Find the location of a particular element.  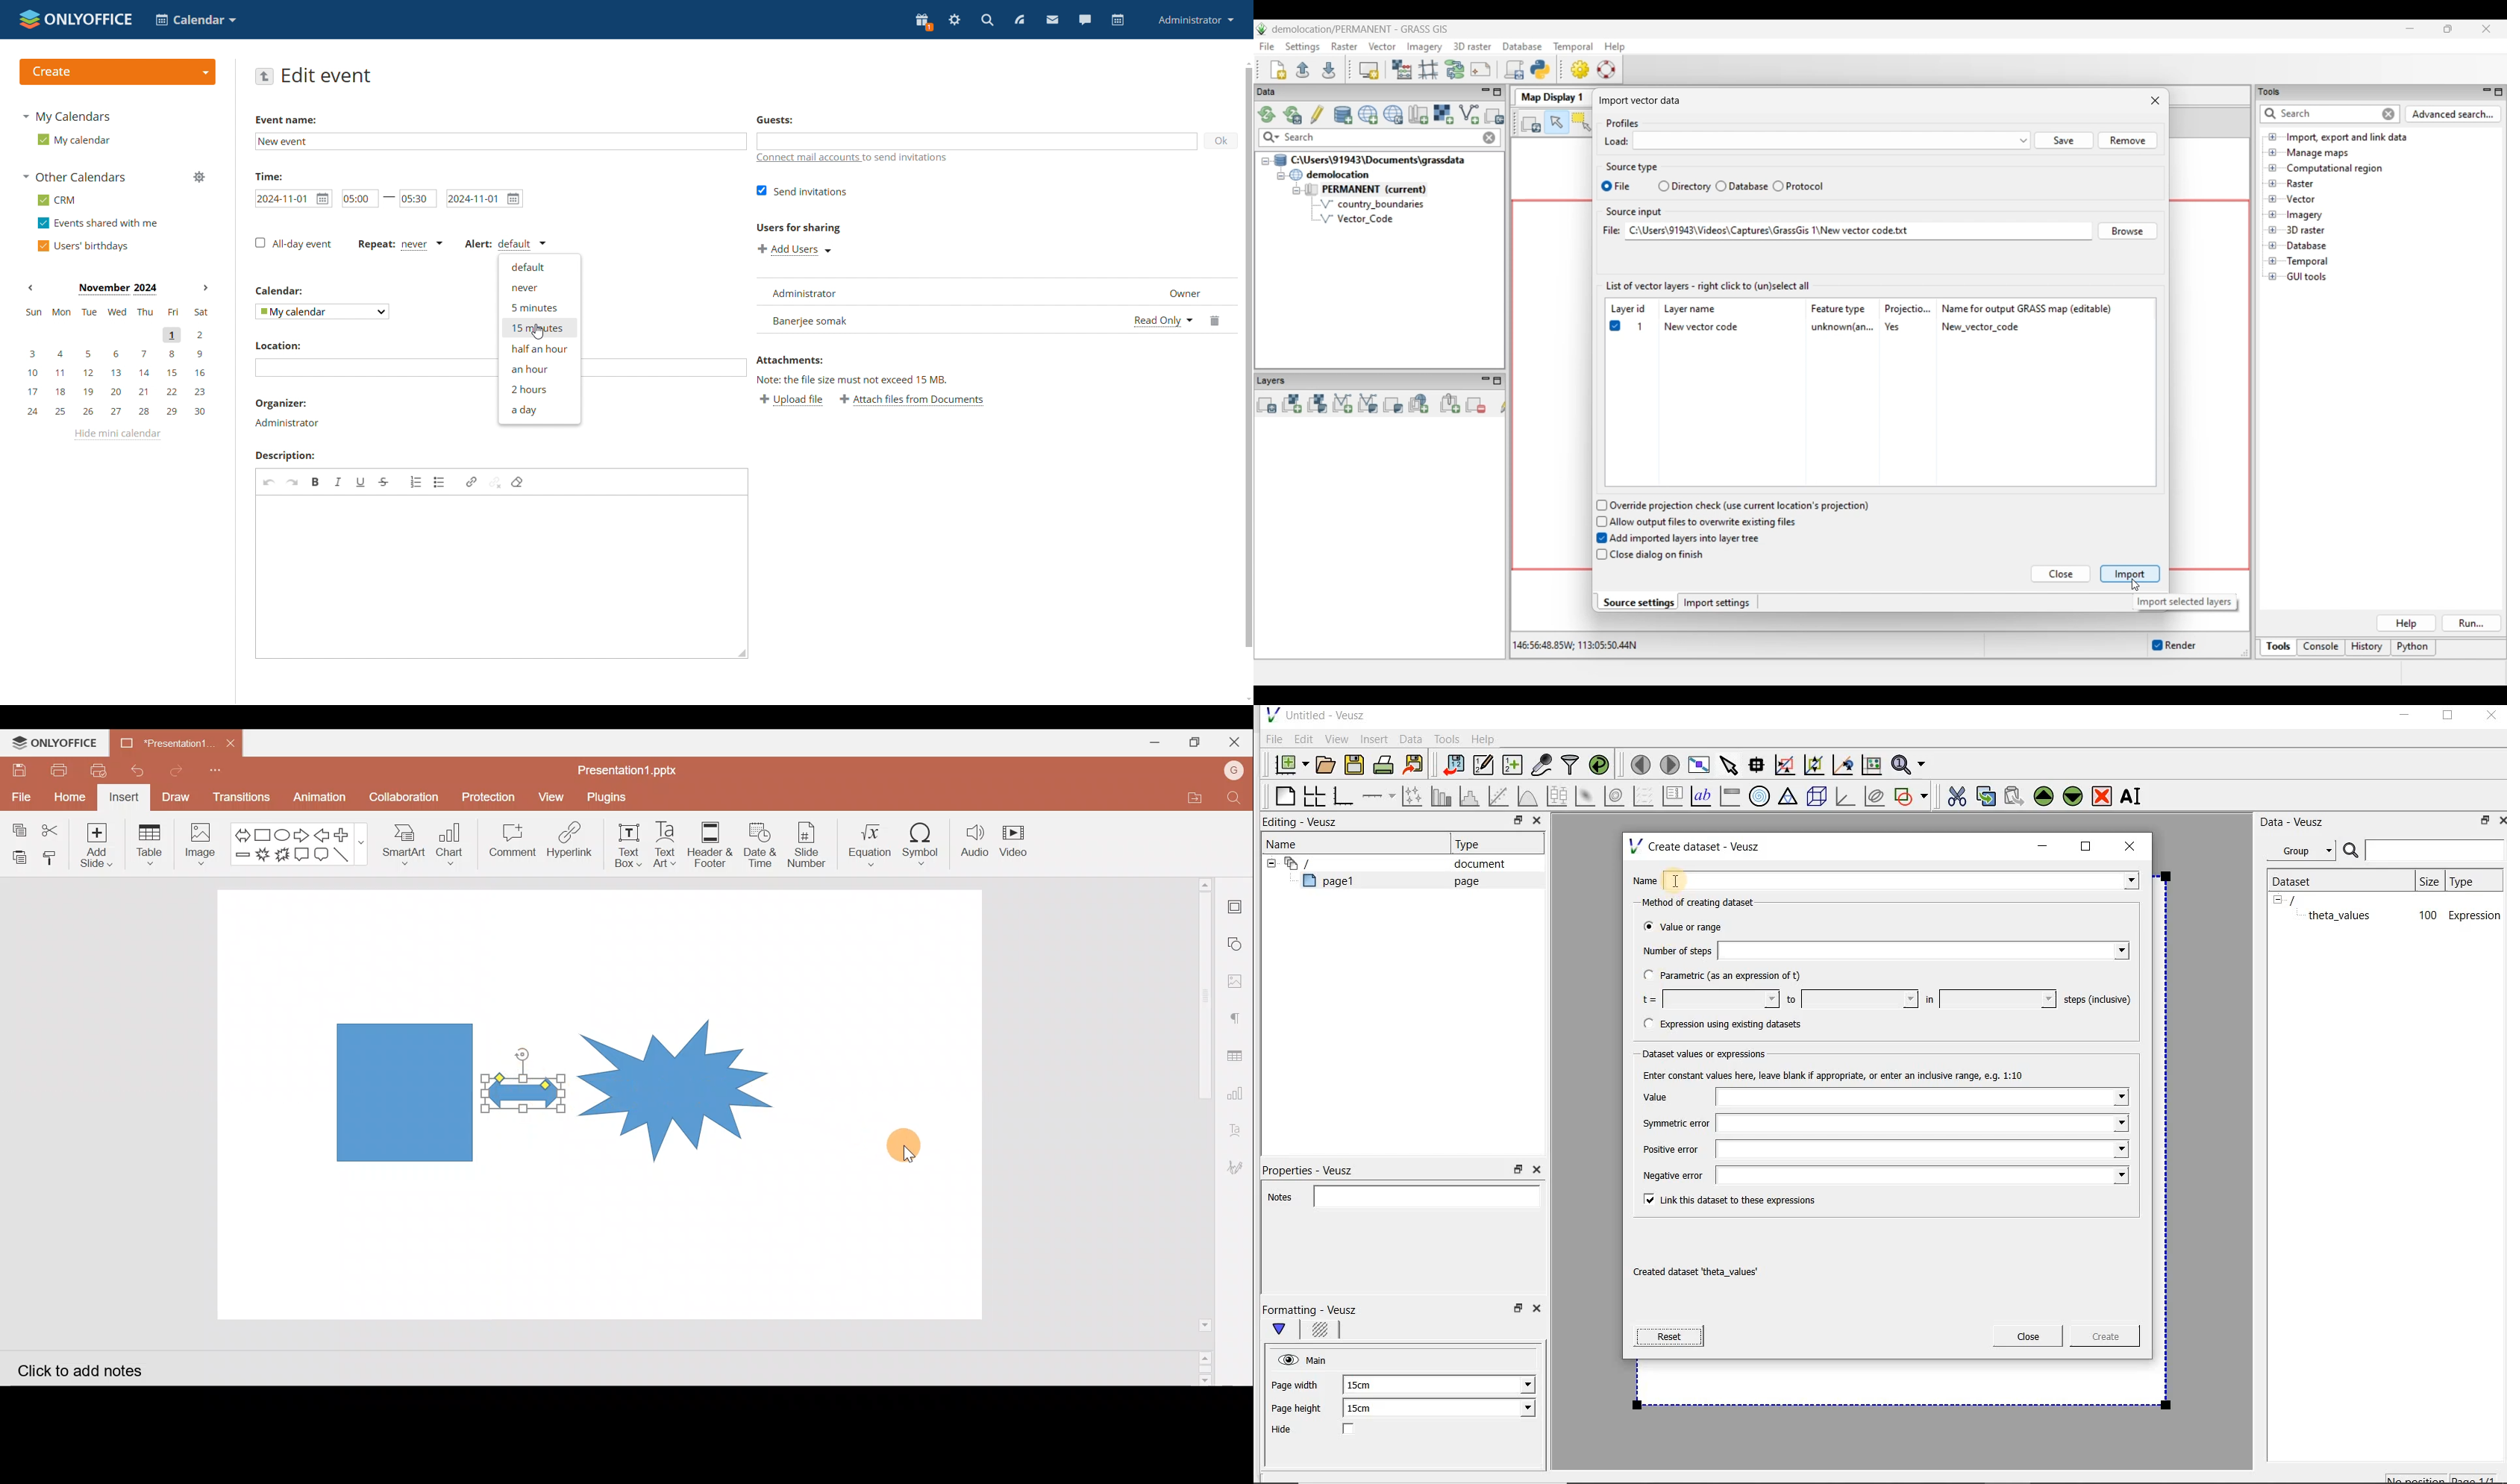

Group is located at coordinates (2306, 853).